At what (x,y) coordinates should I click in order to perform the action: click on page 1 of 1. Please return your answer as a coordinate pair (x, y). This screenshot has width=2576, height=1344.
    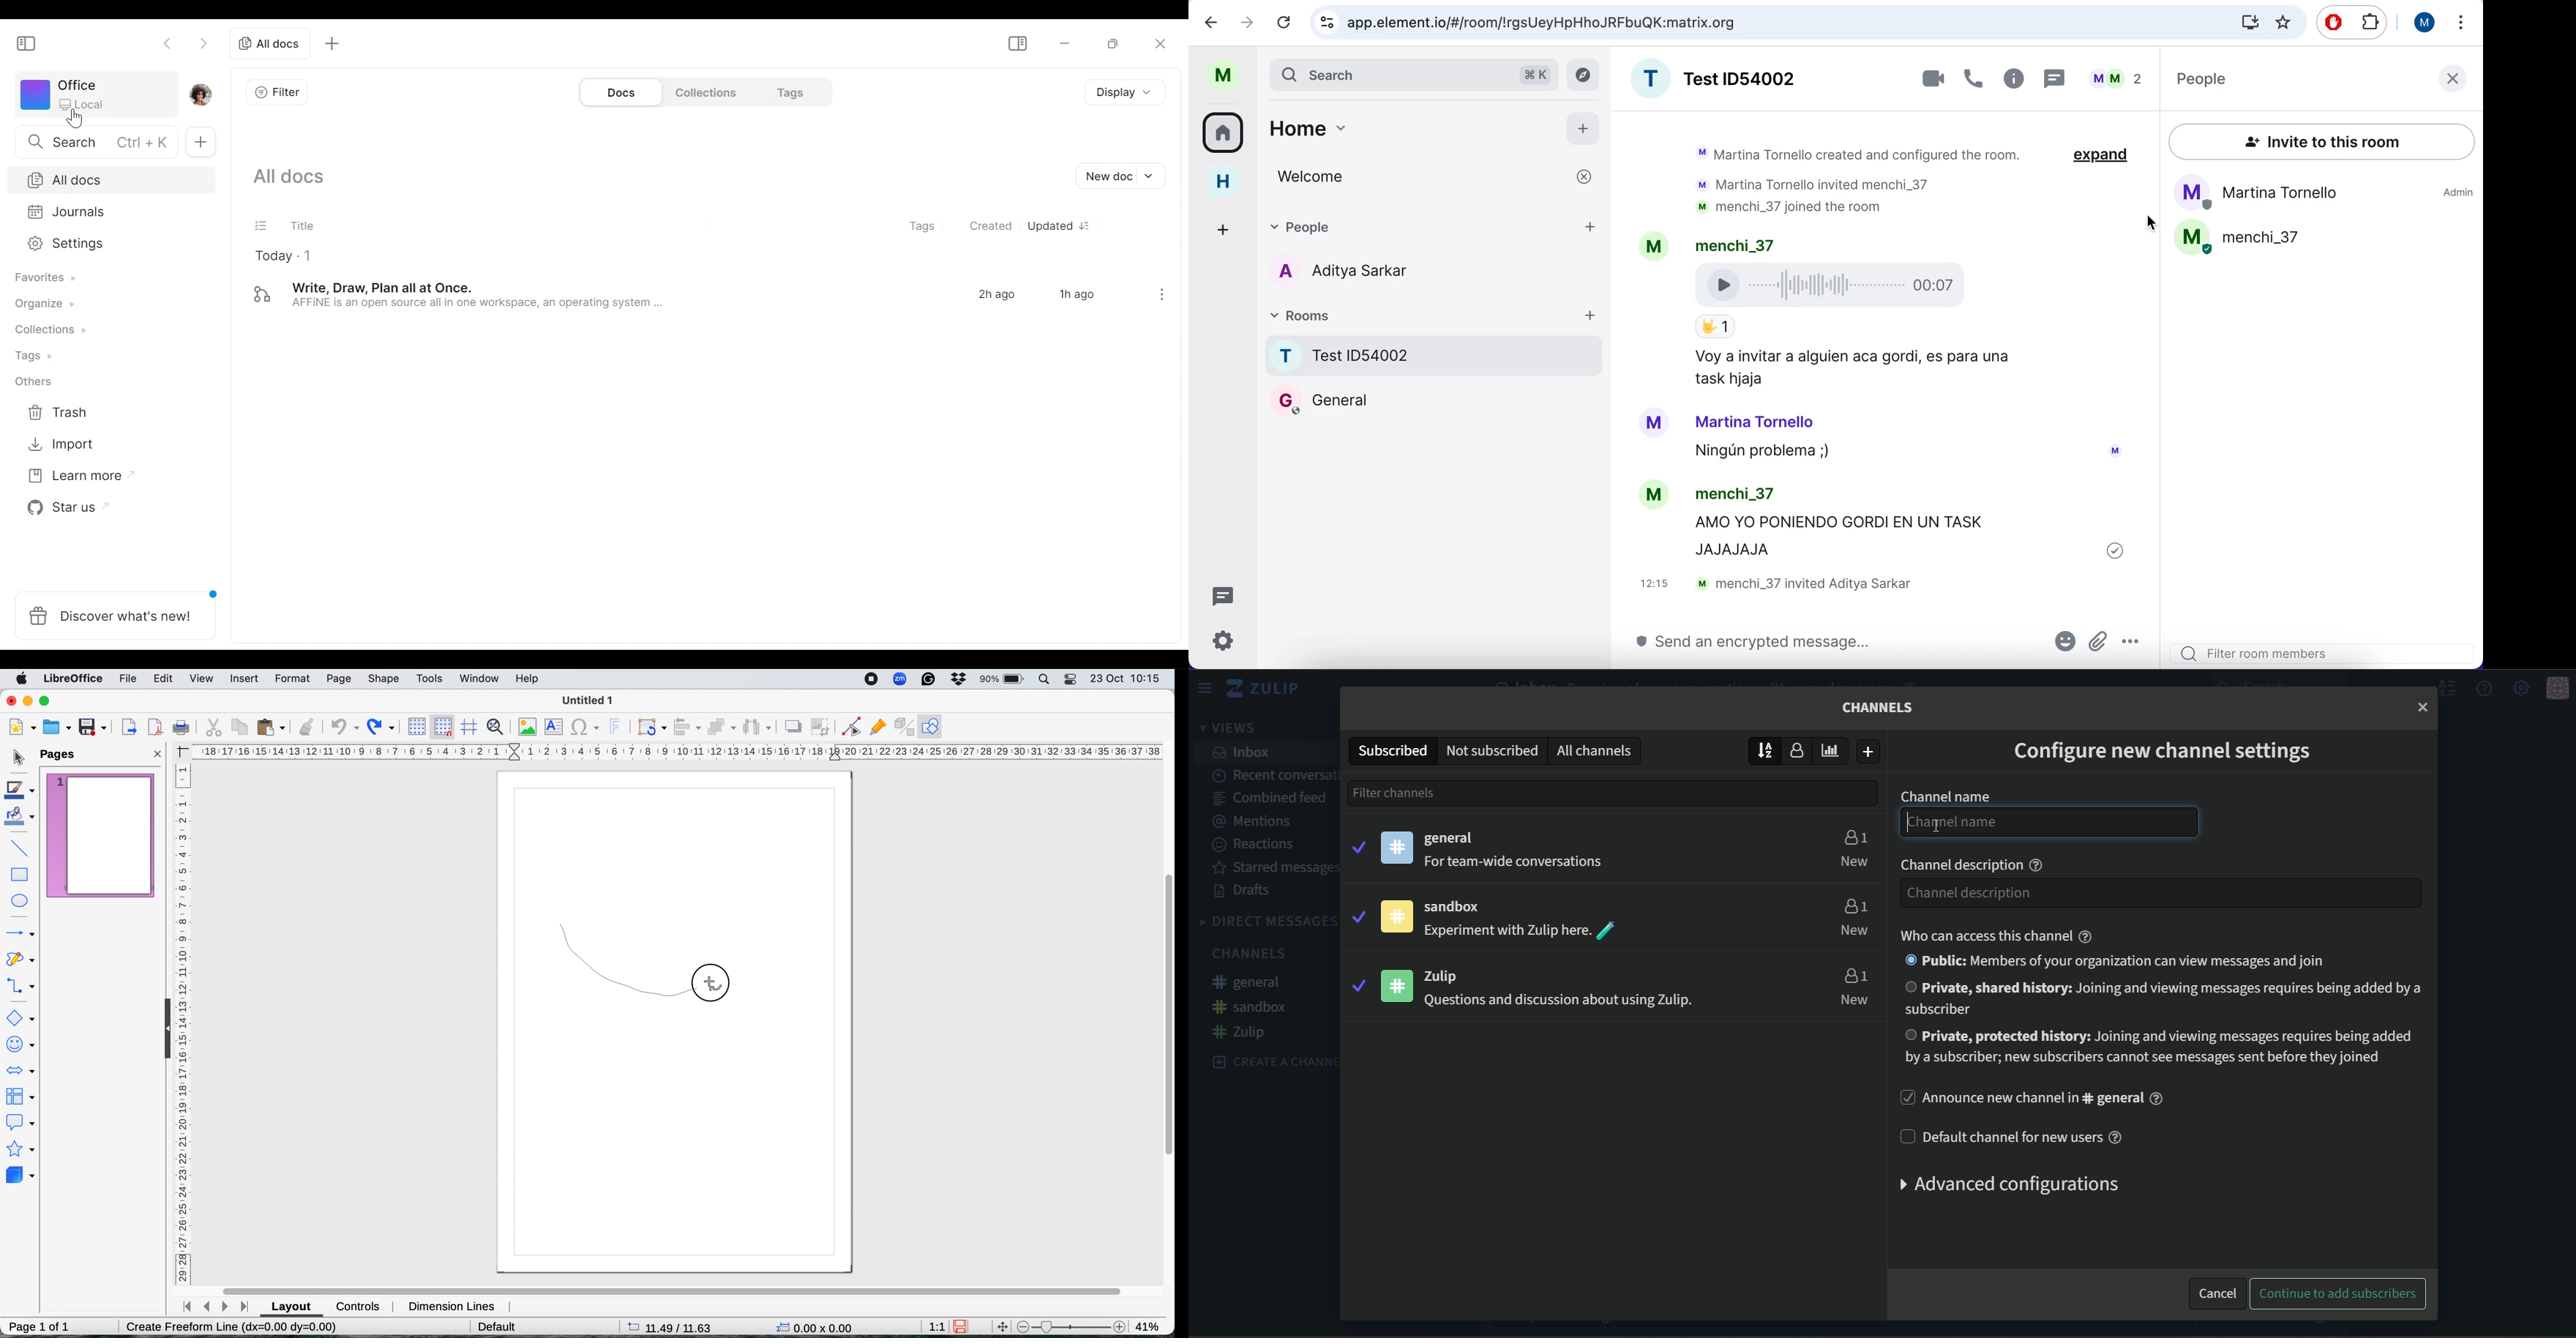
    Looking at the image, I should click on (41, 1323).